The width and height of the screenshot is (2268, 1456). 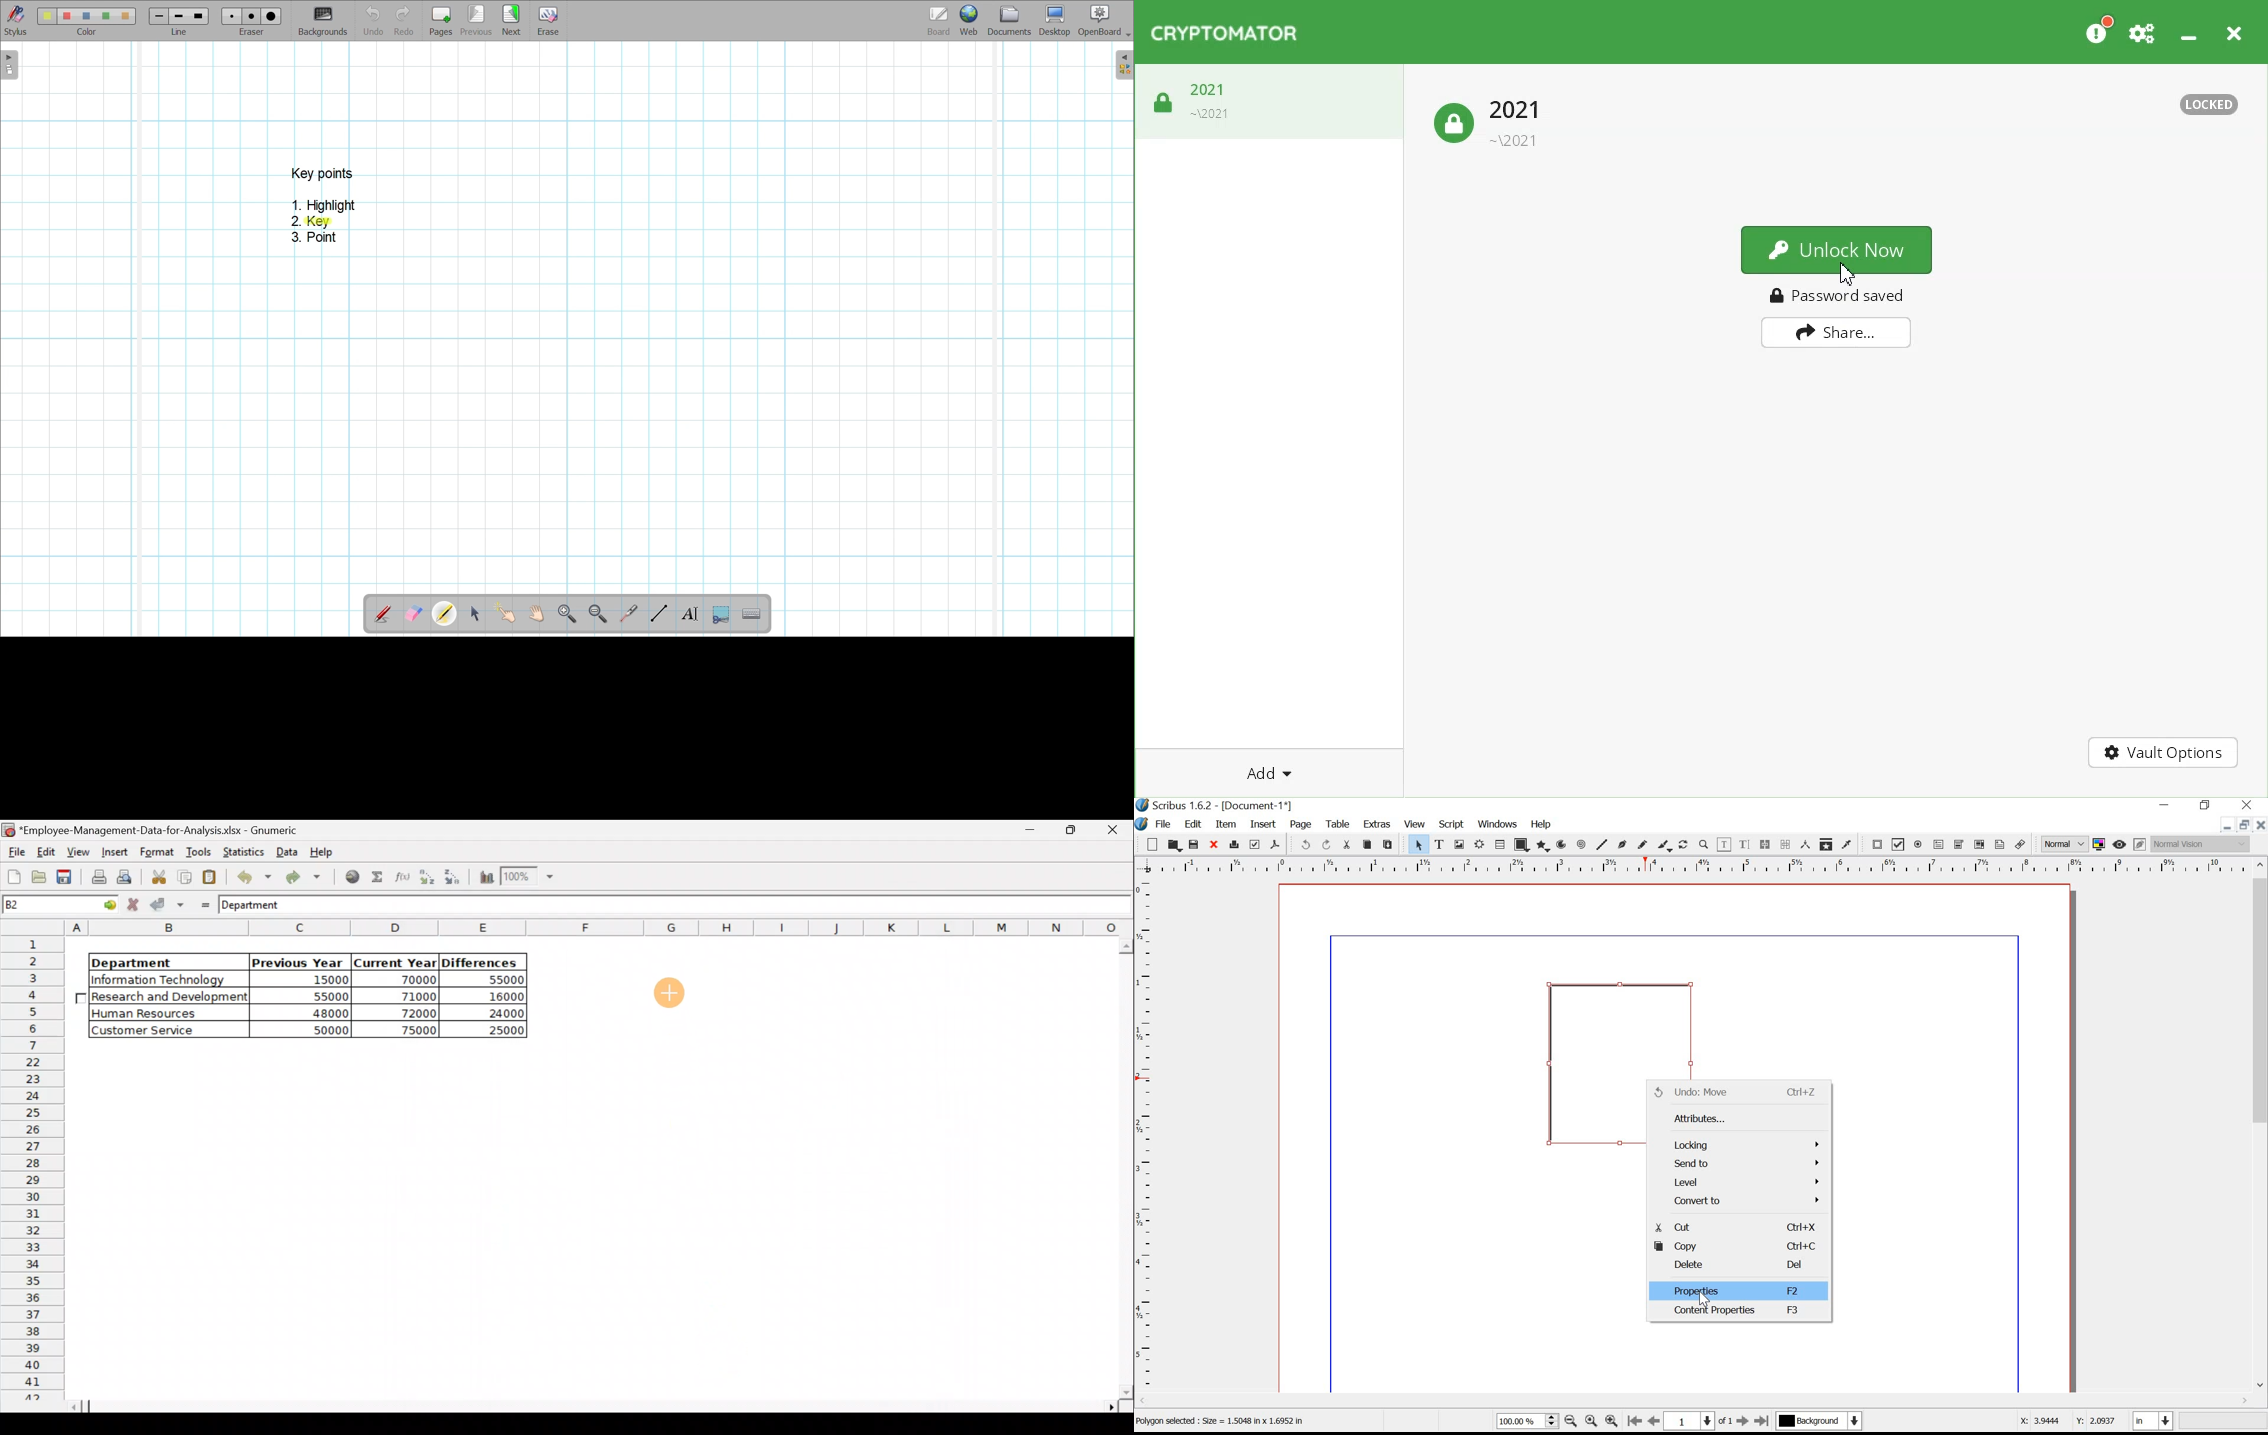 What do you see at coordinates (1827, 845) in the screenshot?
I see `copy item properties` at bounding box center [1827, 845].